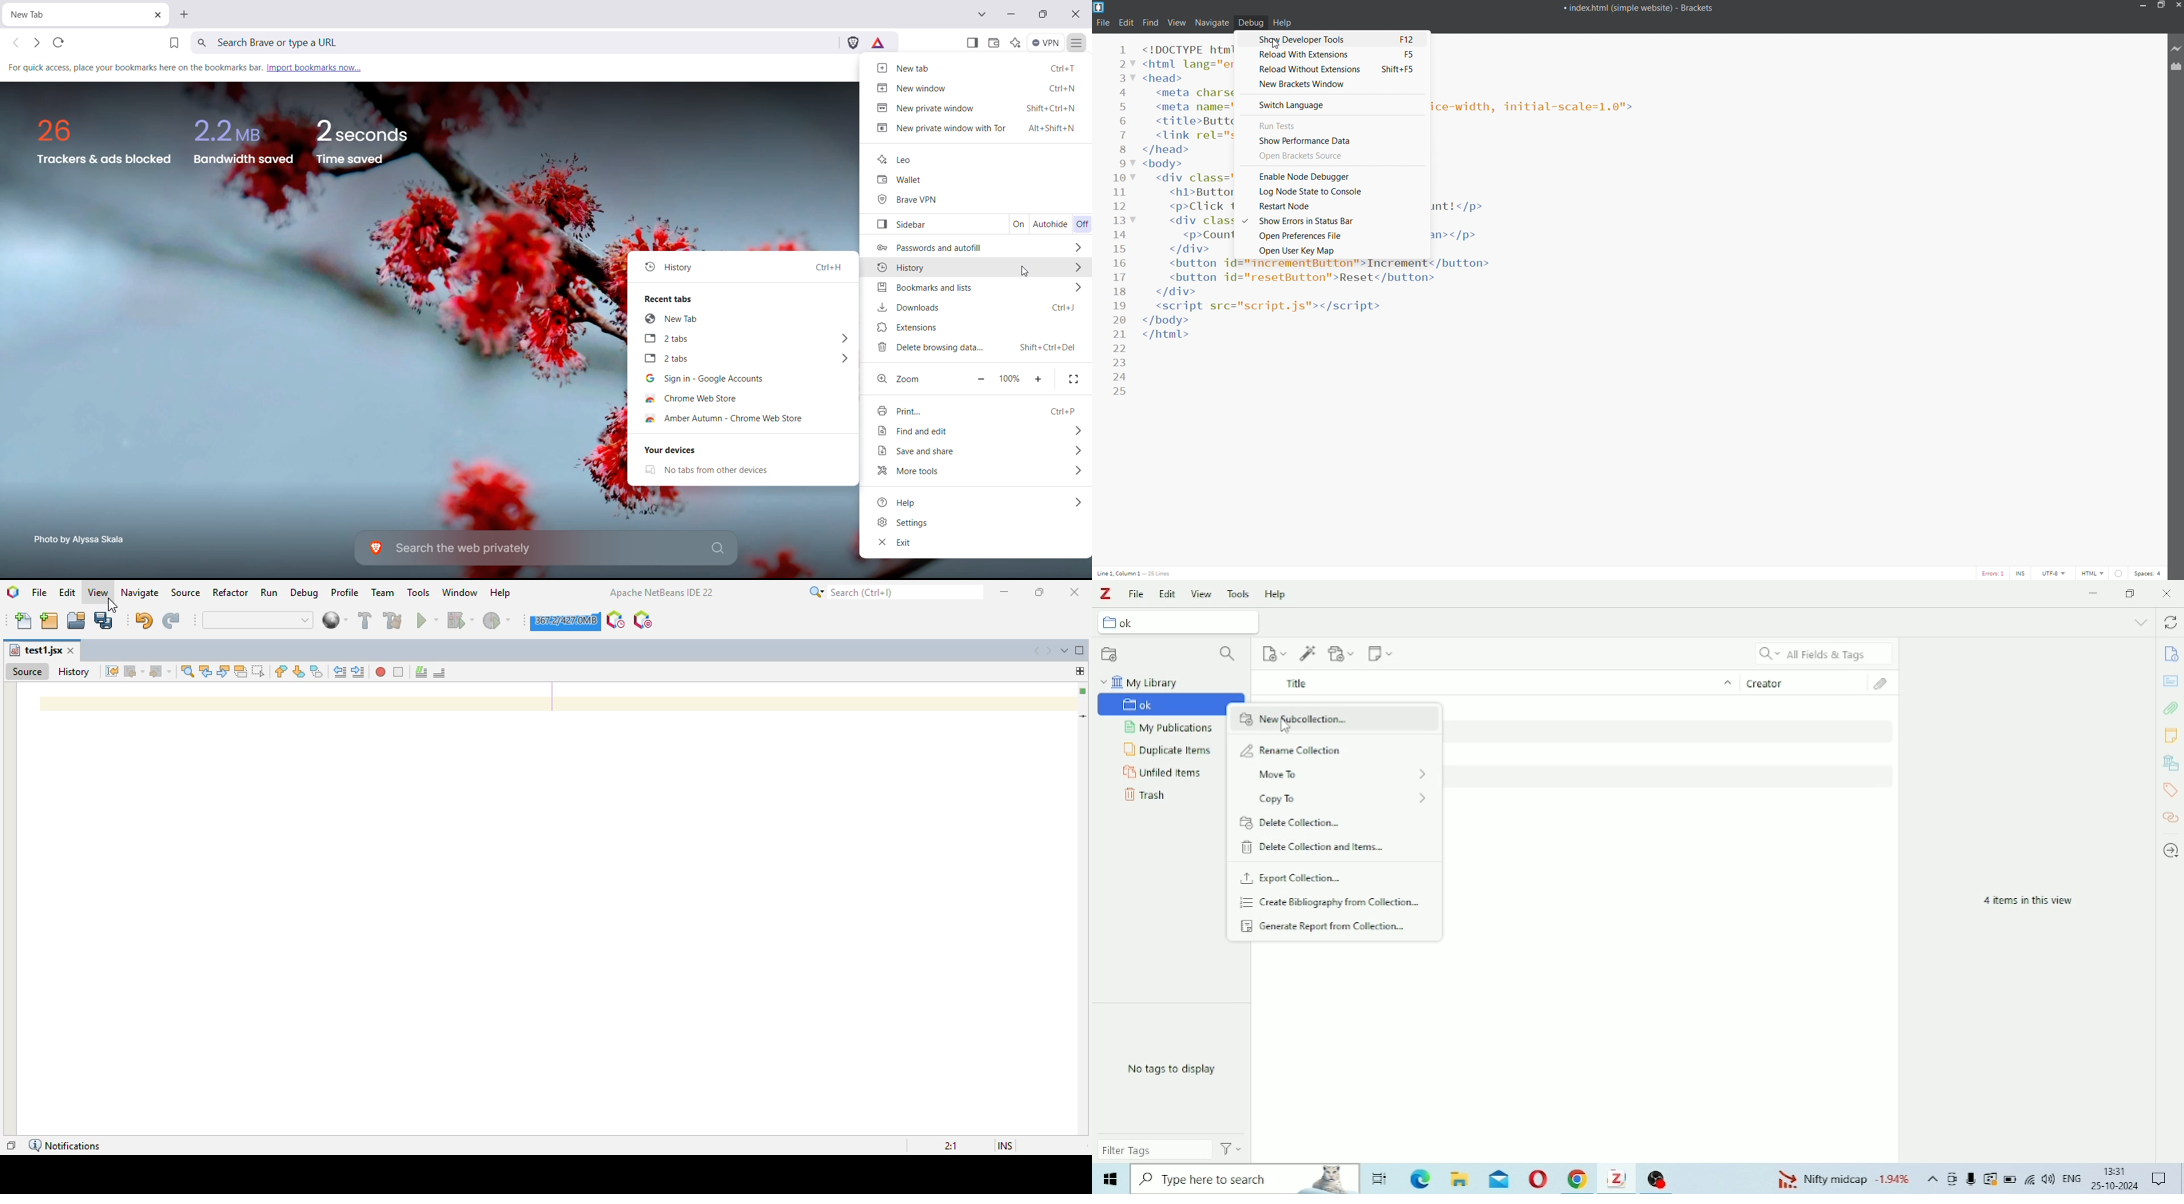  Describe the element at coordinates (299, 671) in the screenshot. I see `next bookmark` at that location.